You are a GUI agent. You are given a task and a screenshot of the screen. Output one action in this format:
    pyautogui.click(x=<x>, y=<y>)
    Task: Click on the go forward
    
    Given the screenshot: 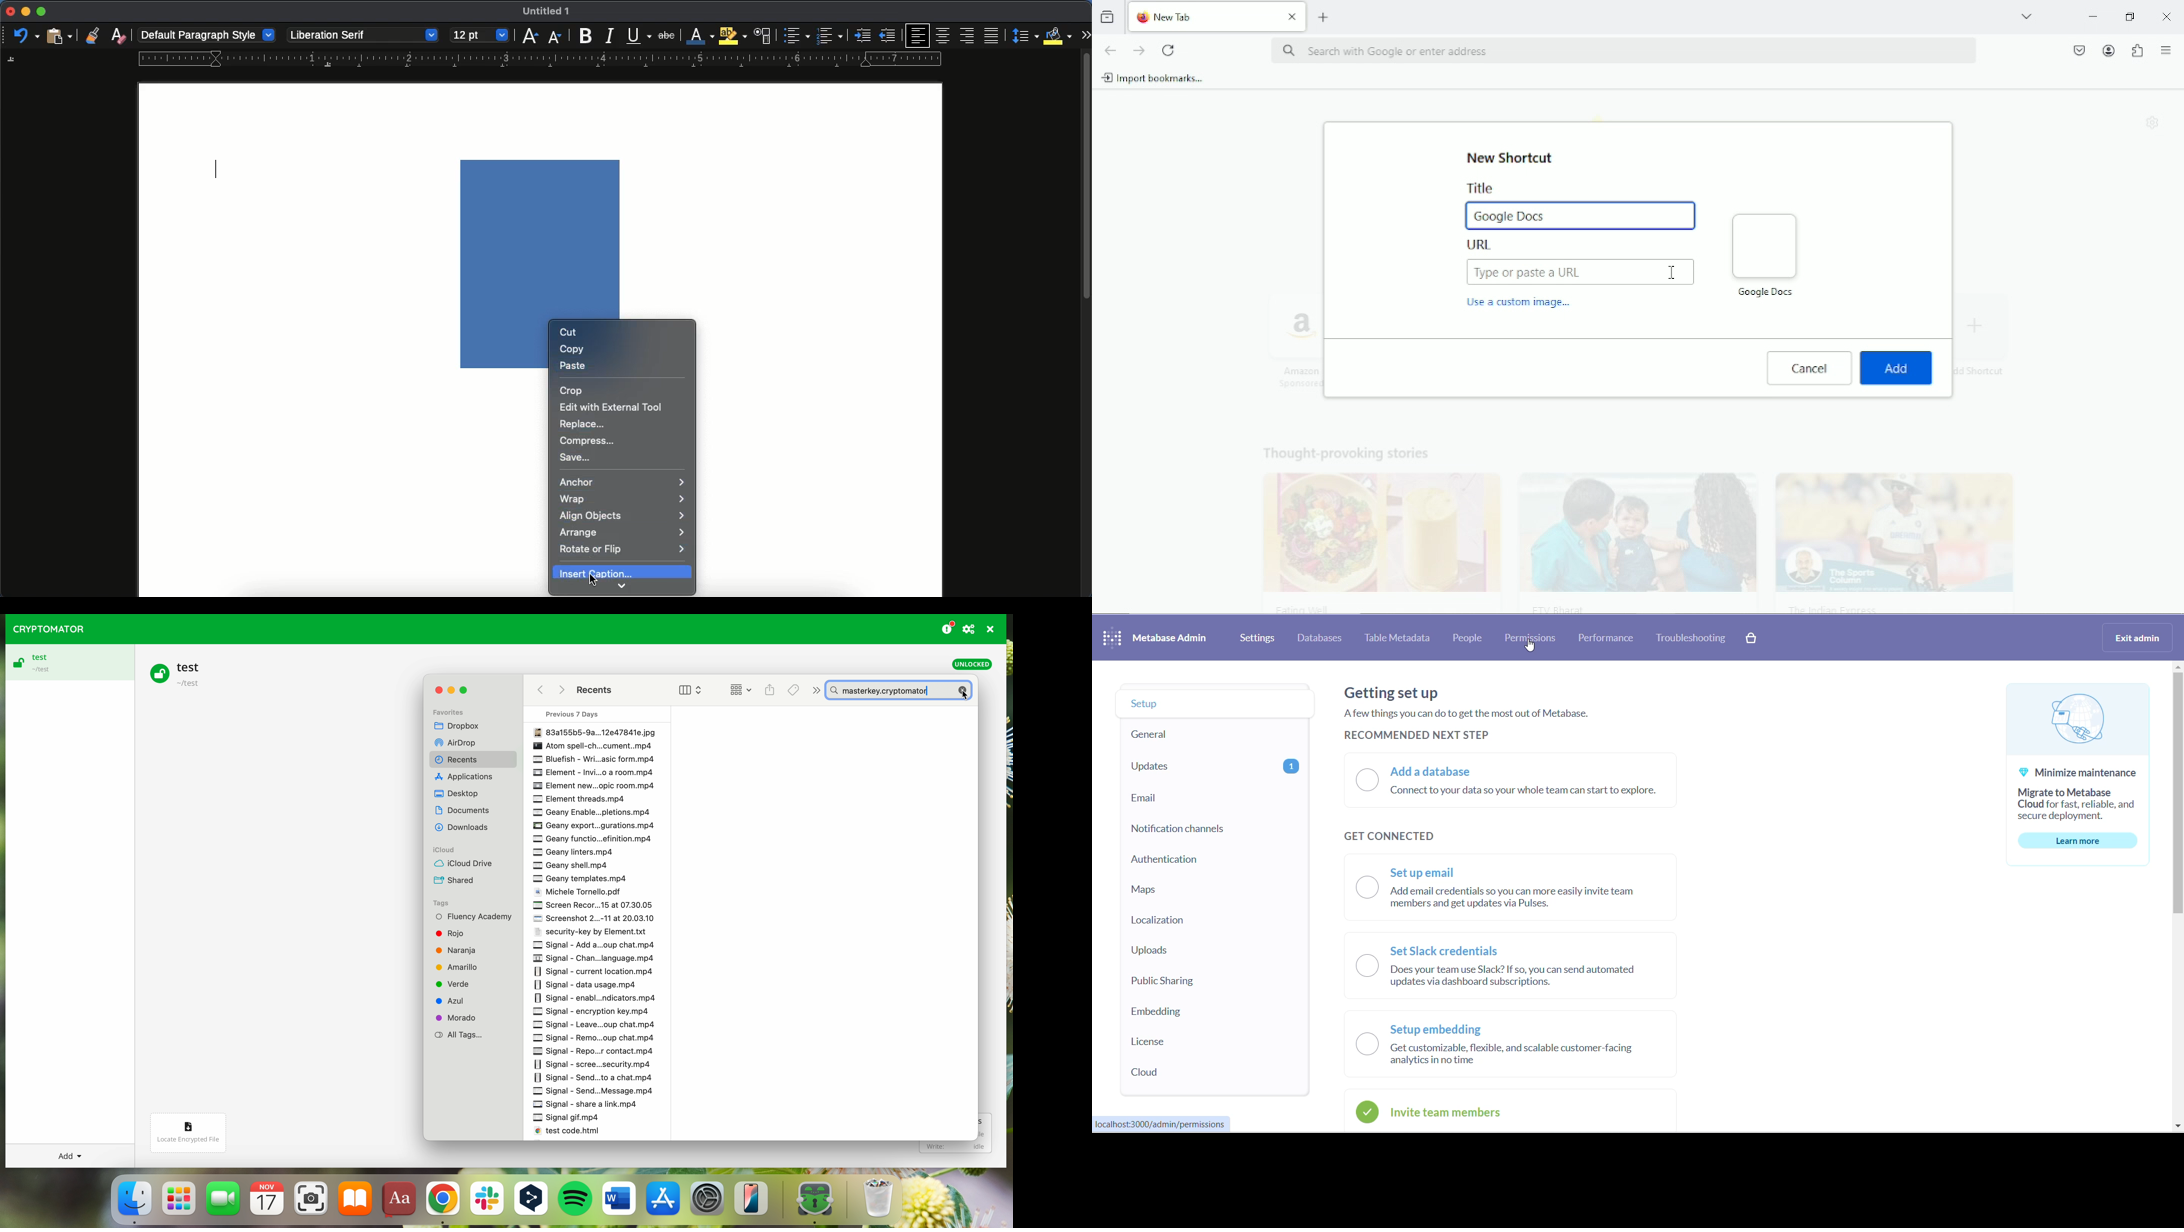 What is the action you would take?
    pyautogui.click(x=1140, y=51)
    